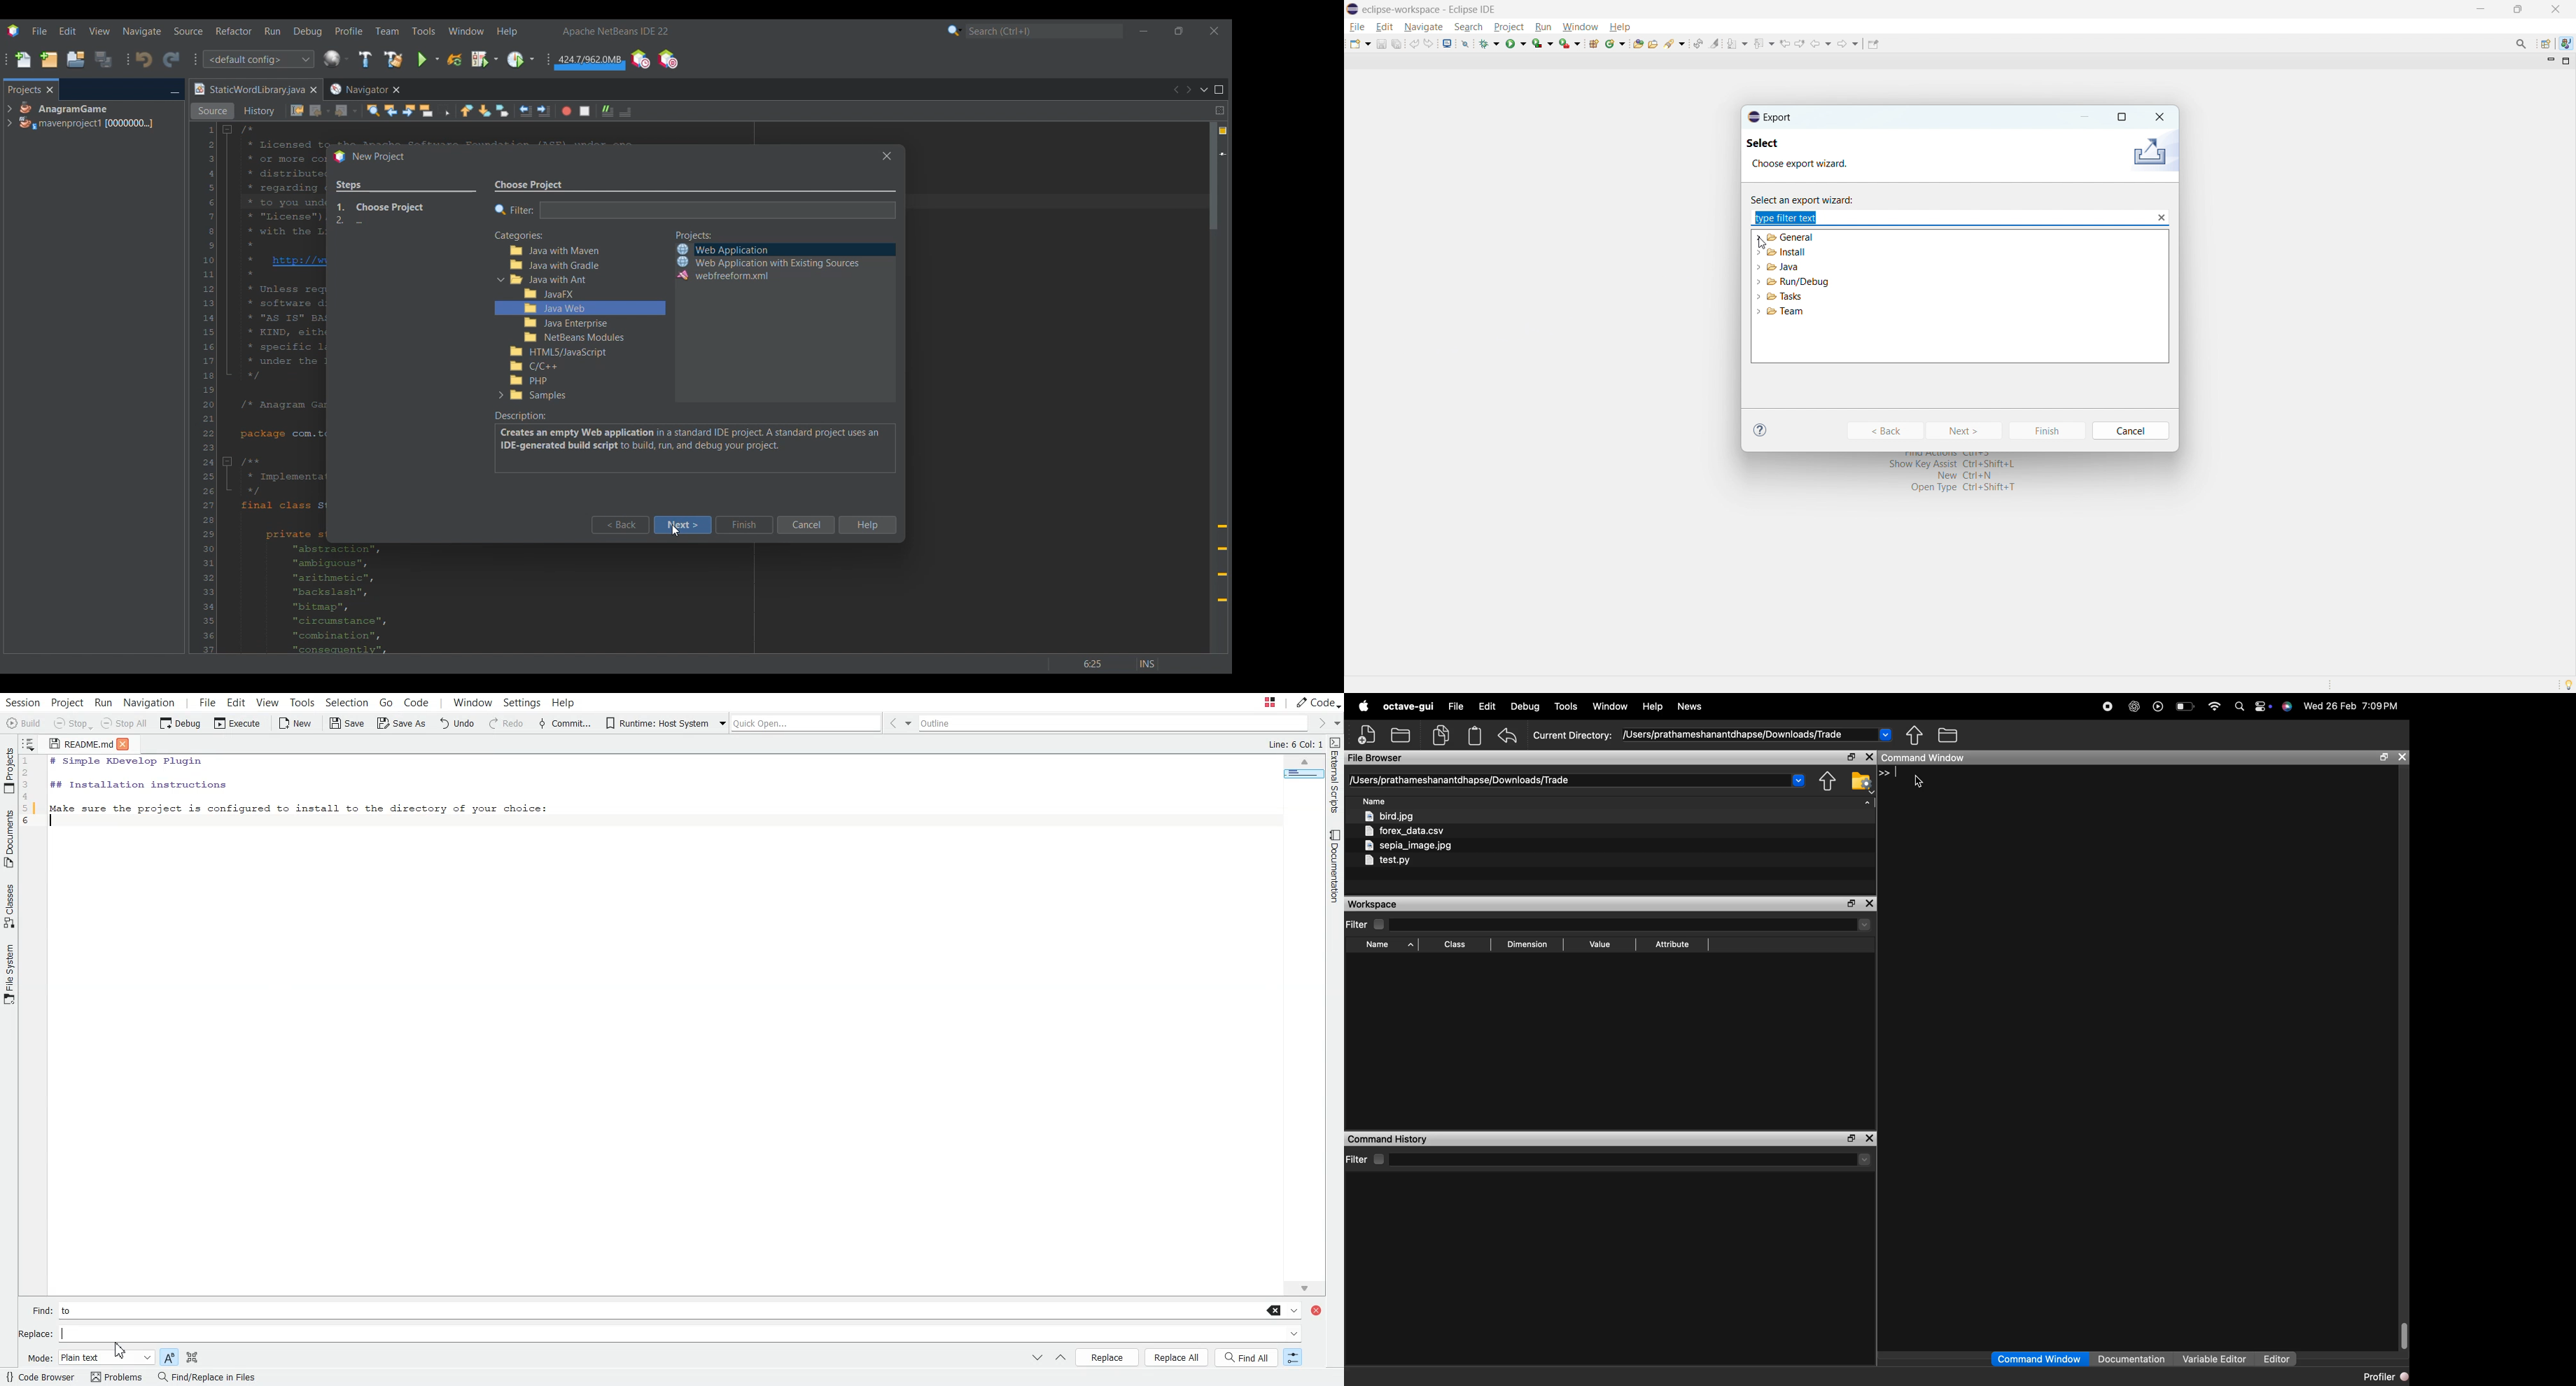 Image resolution: width=2576 pixels, height=1400 pixels. Describe the element at coordinates (1675, 42) in the screenshot. I see `search` at that location.